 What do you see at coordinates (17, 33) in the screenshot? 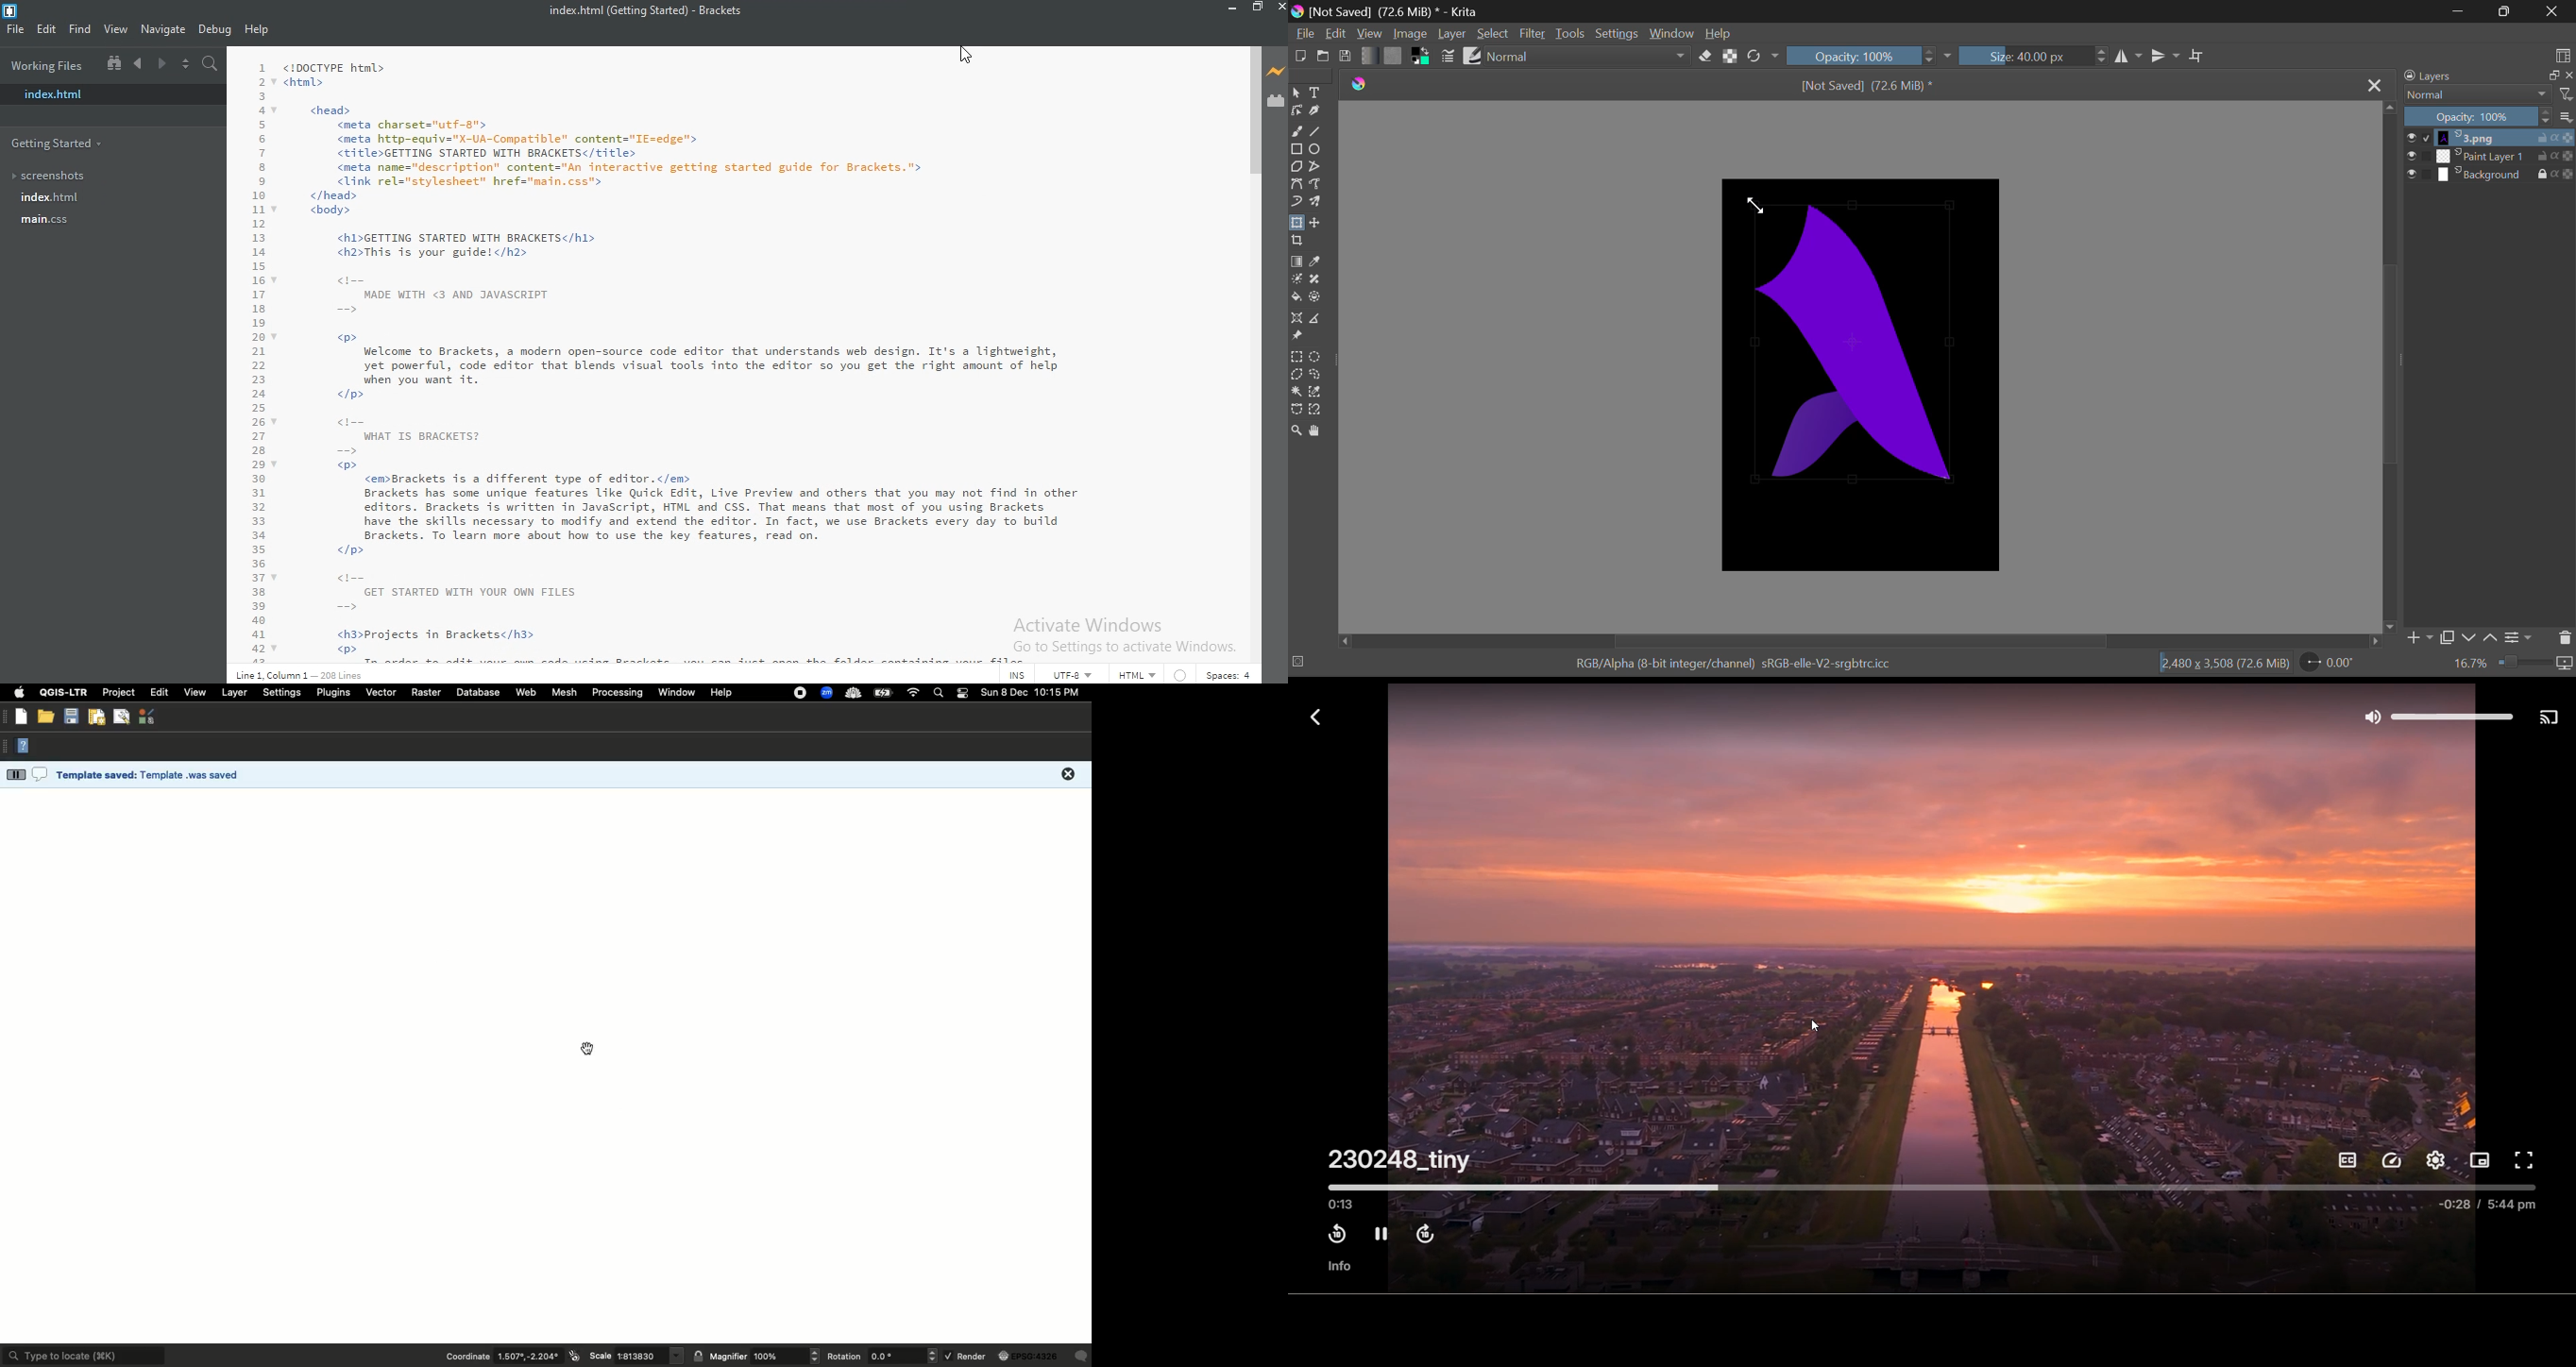
I see `File` at bounding box center [17, 33].